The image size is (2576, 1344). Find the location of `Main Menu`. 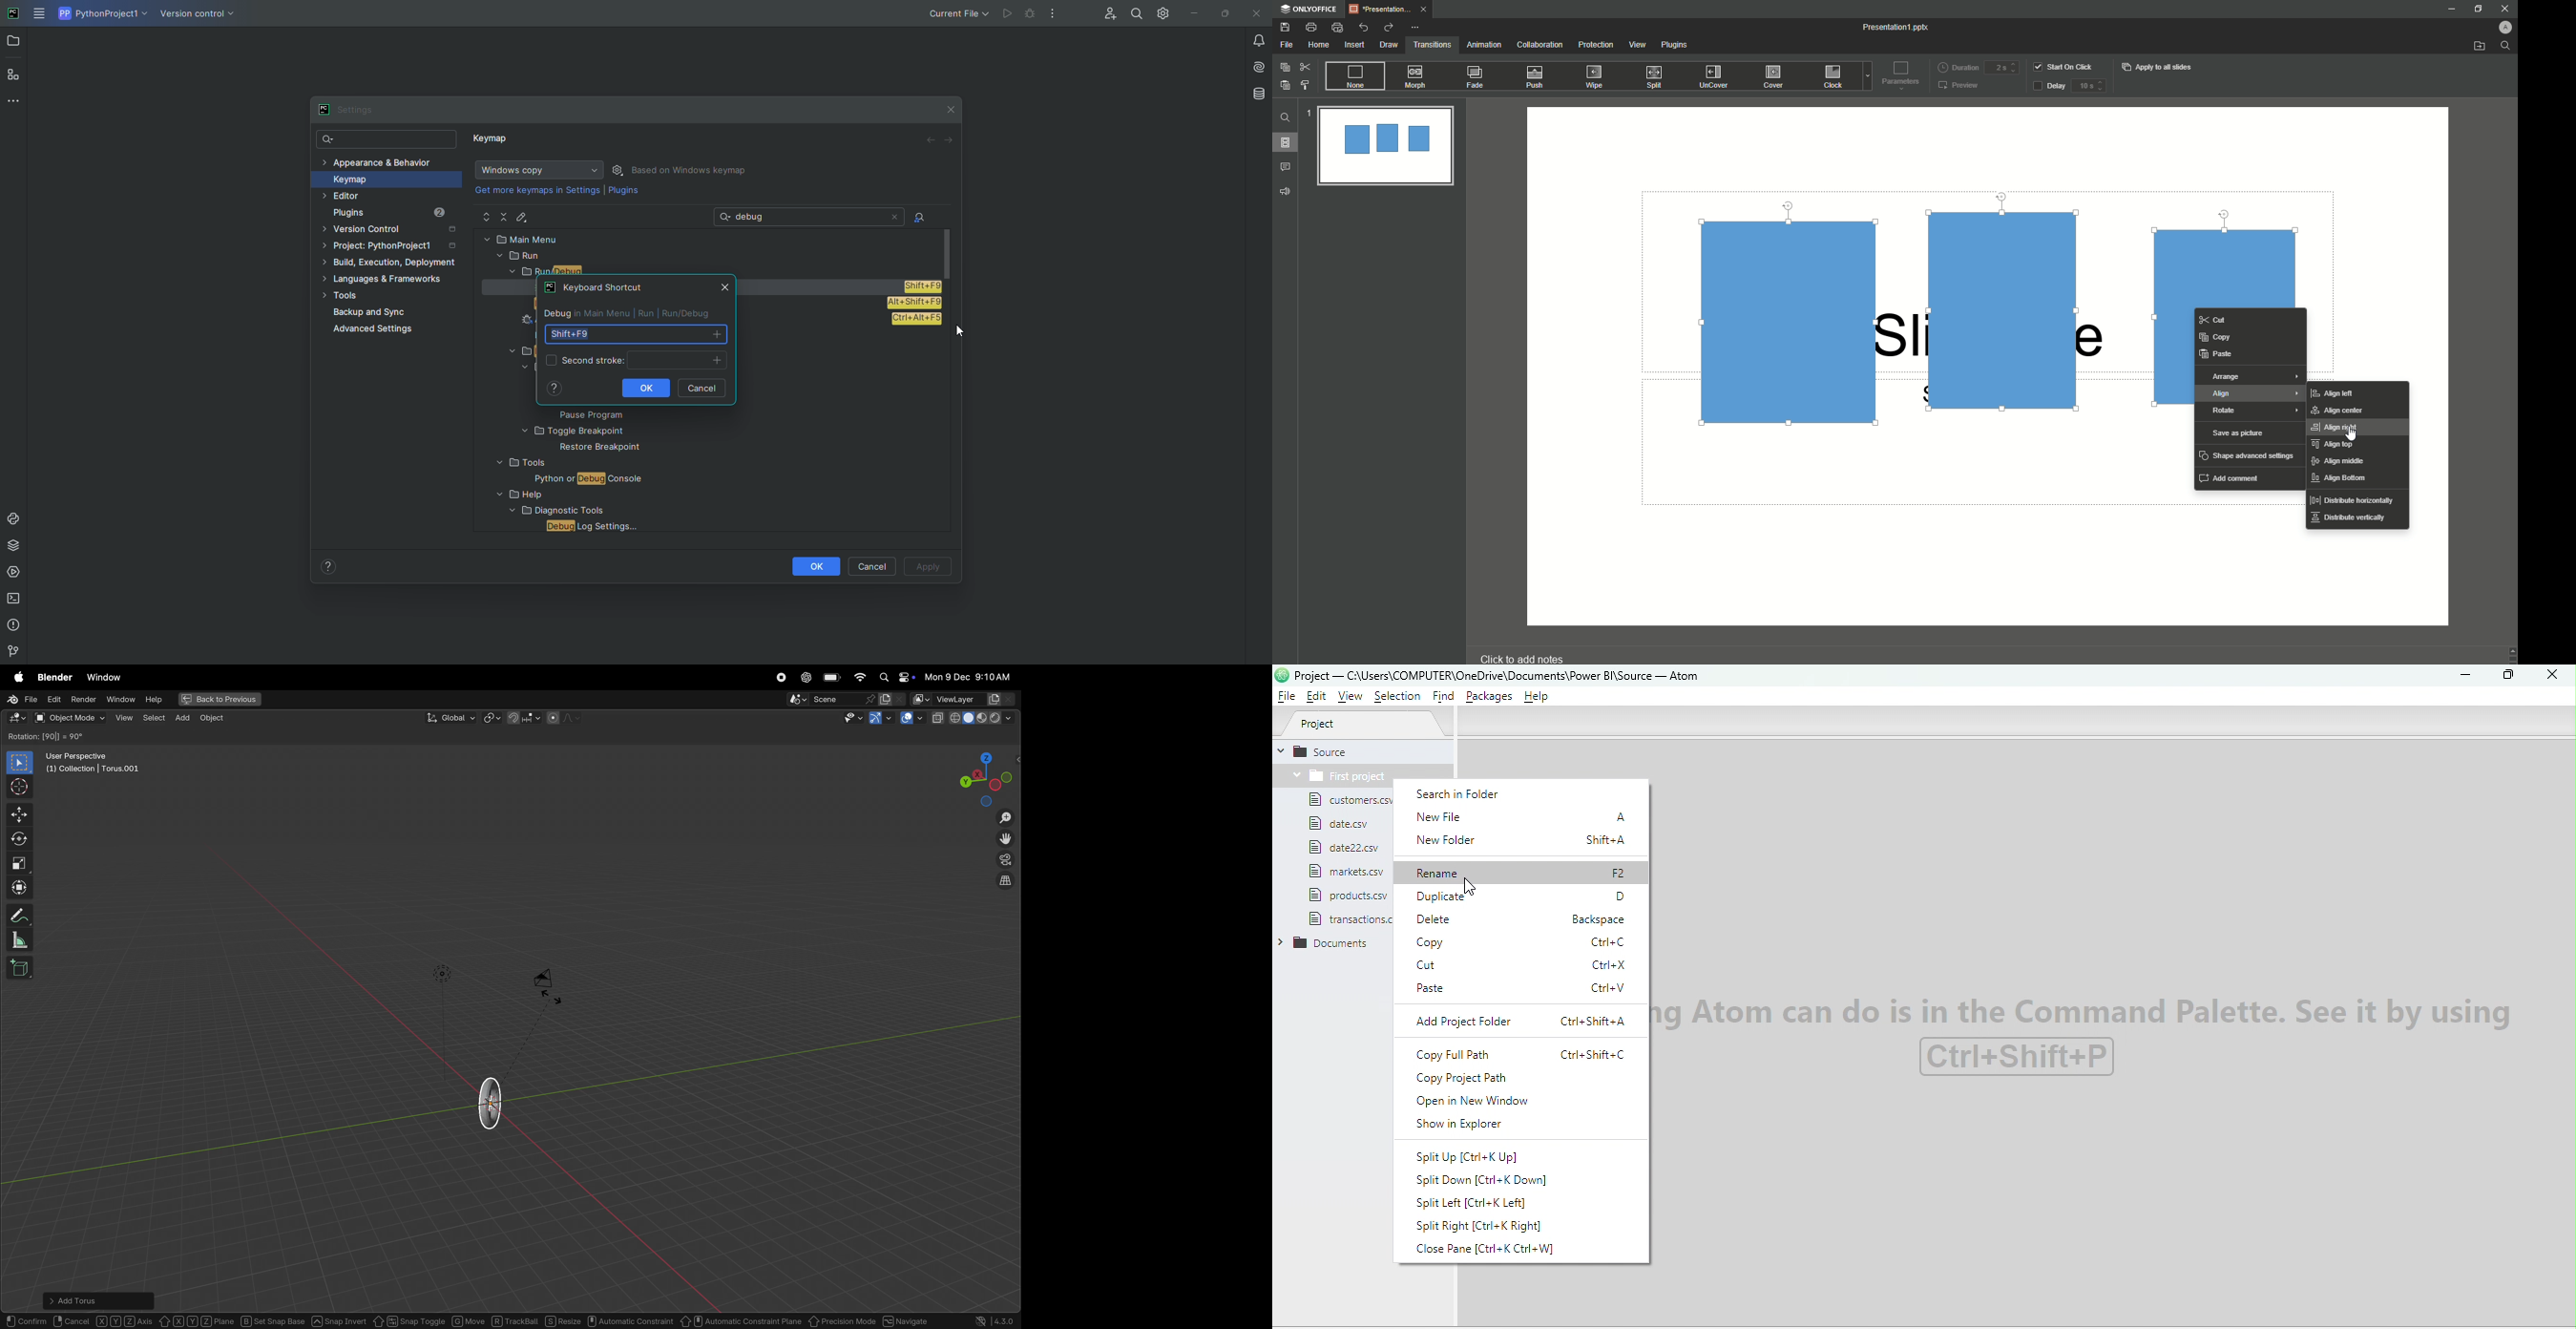

Main Menu is located at coordinates (40, 15).